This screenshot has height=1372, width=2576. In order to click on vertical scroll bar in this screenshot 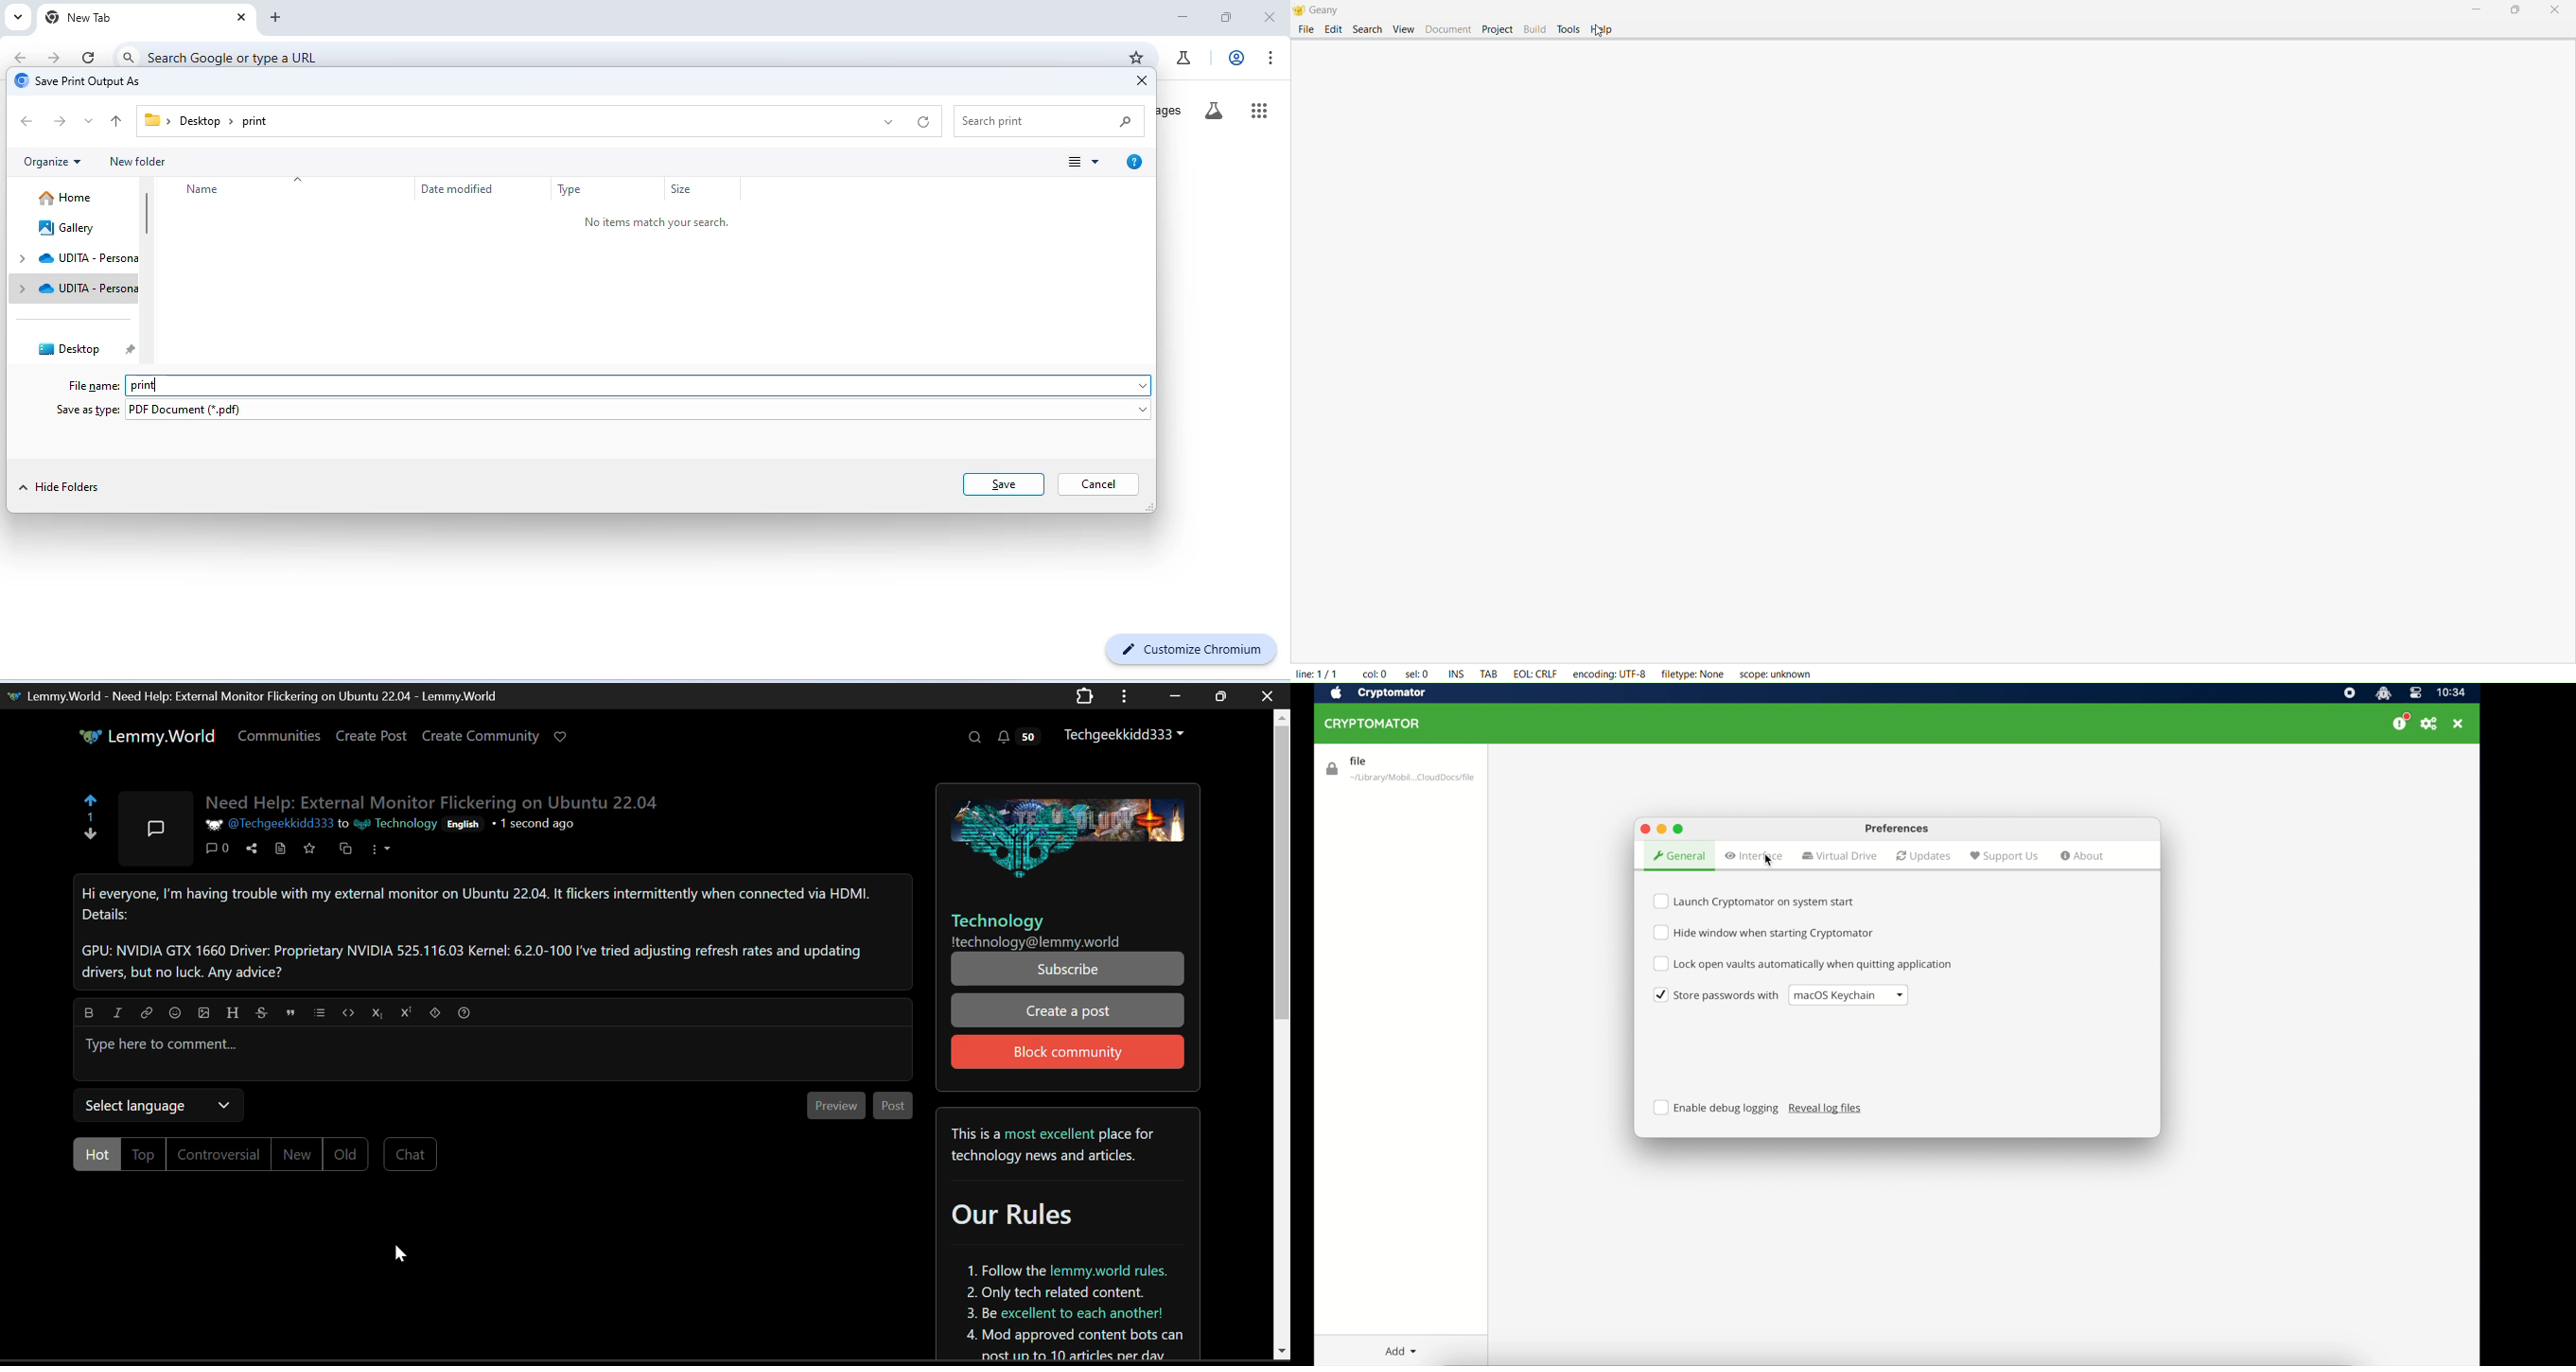, I will do `click(147, 214)`.